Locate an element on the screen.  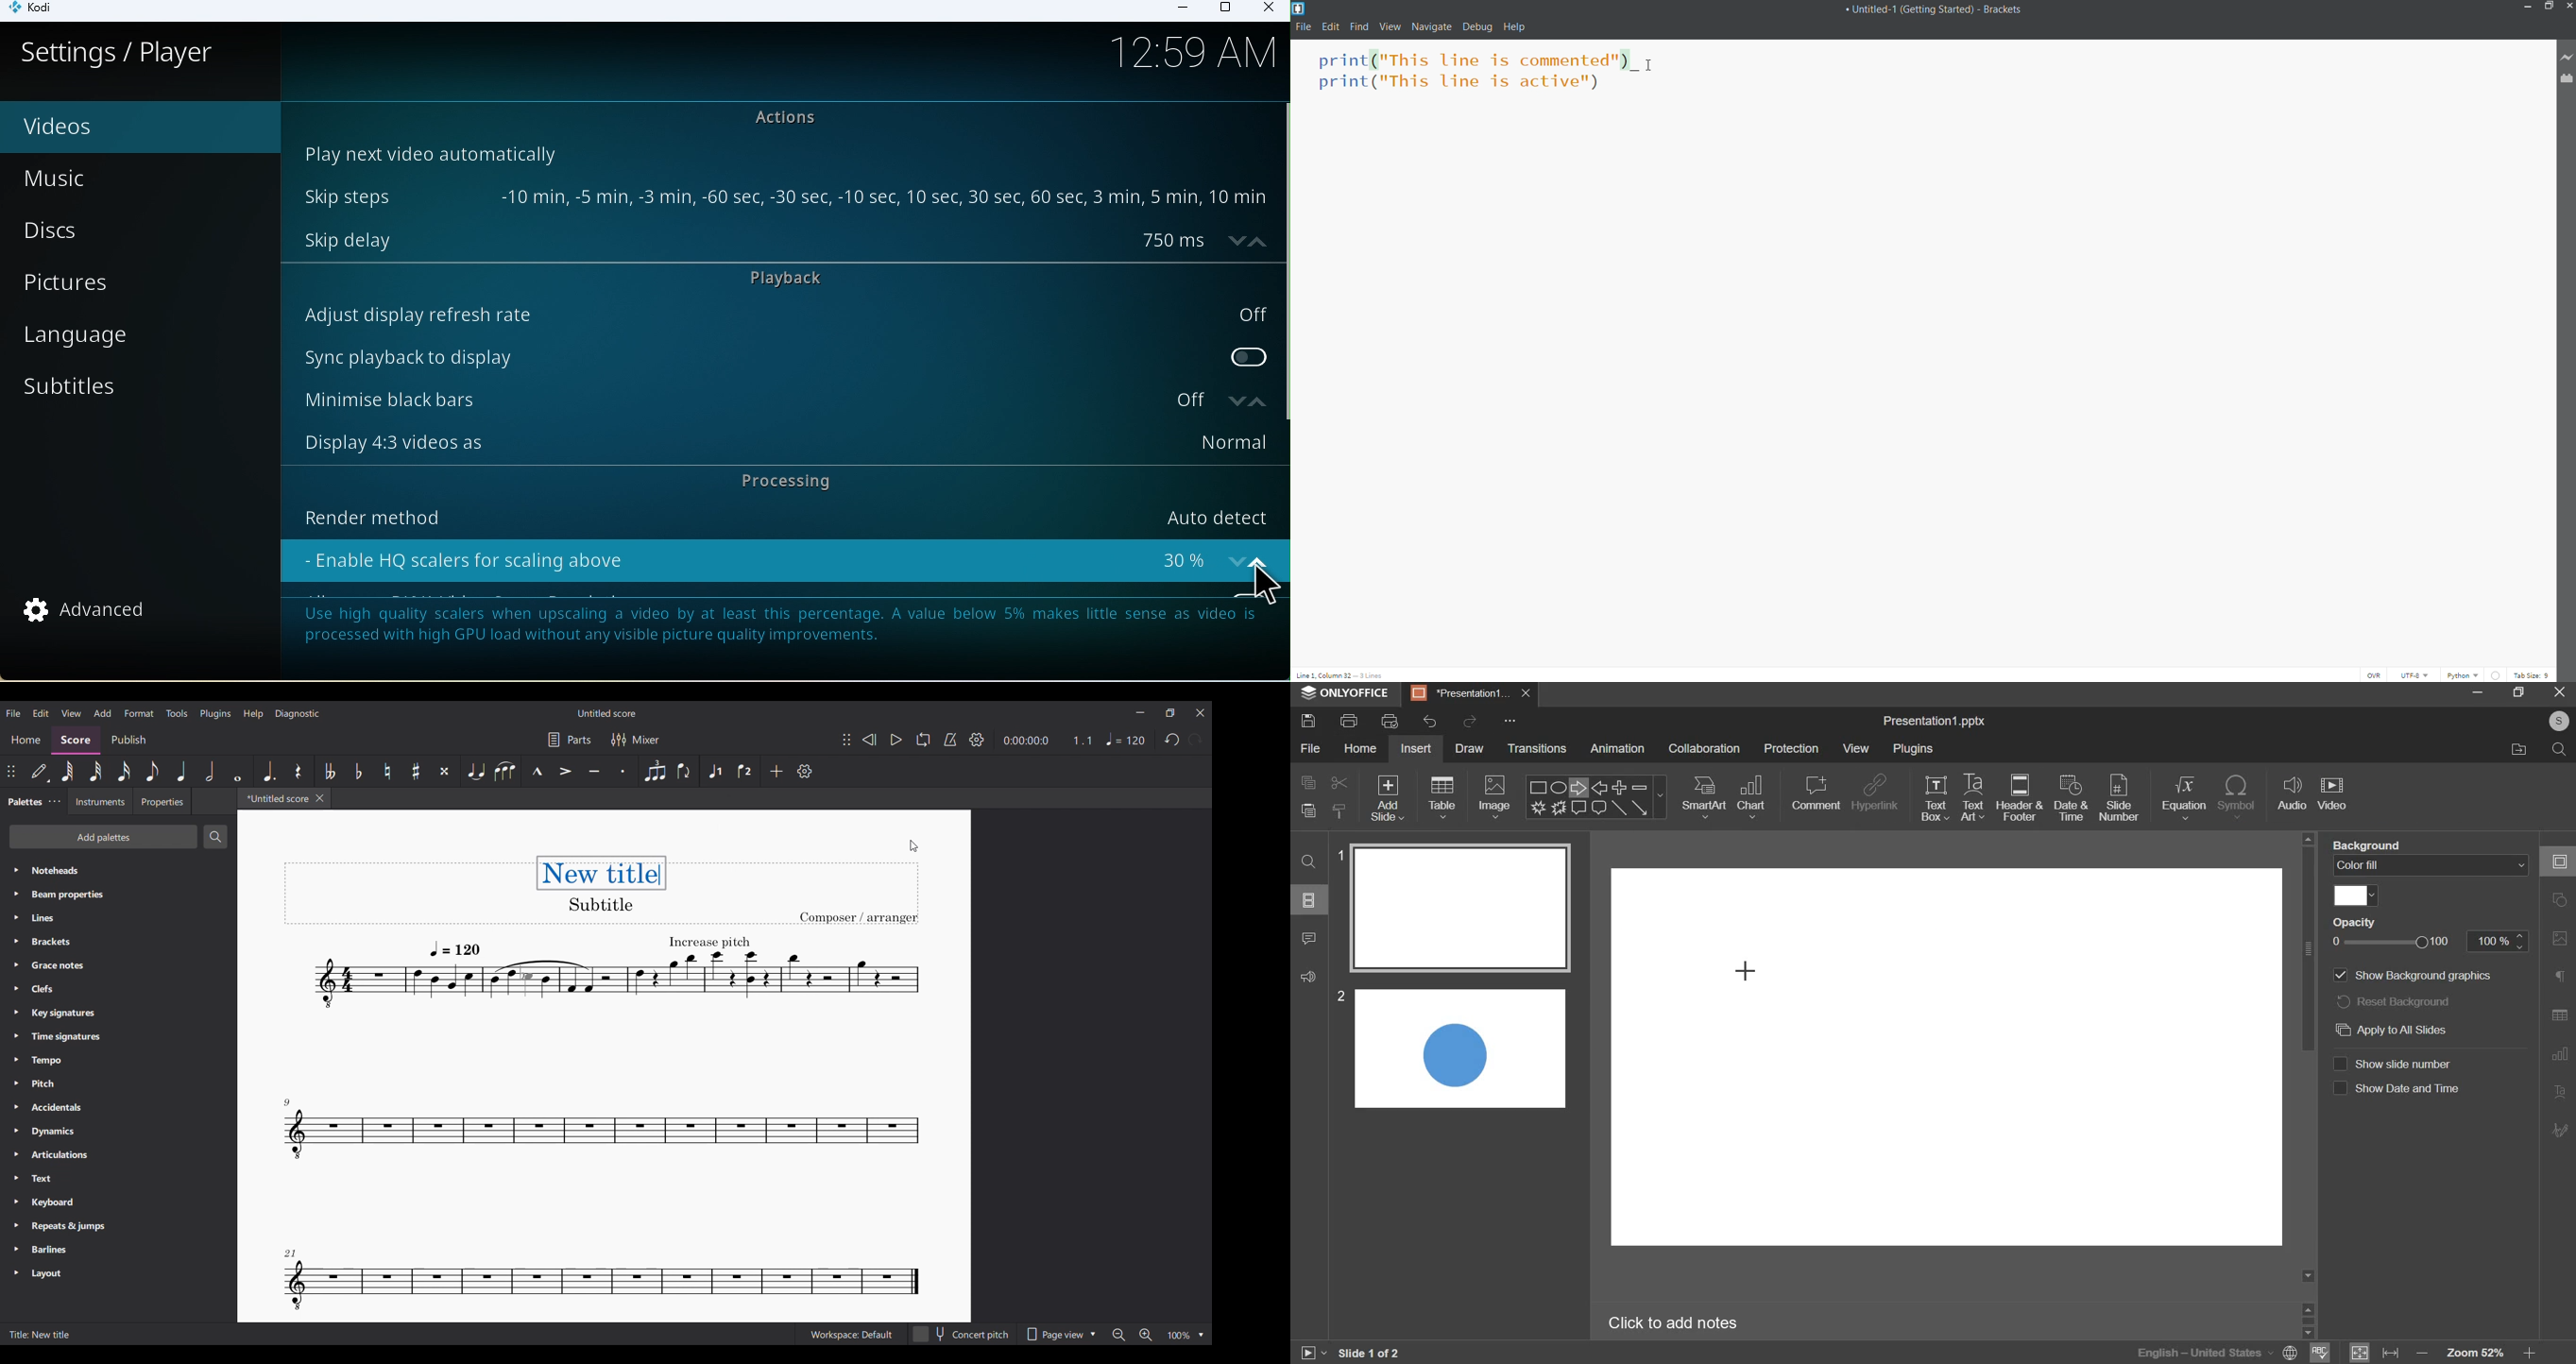
more shapes is located at coordinates (1661, 795).